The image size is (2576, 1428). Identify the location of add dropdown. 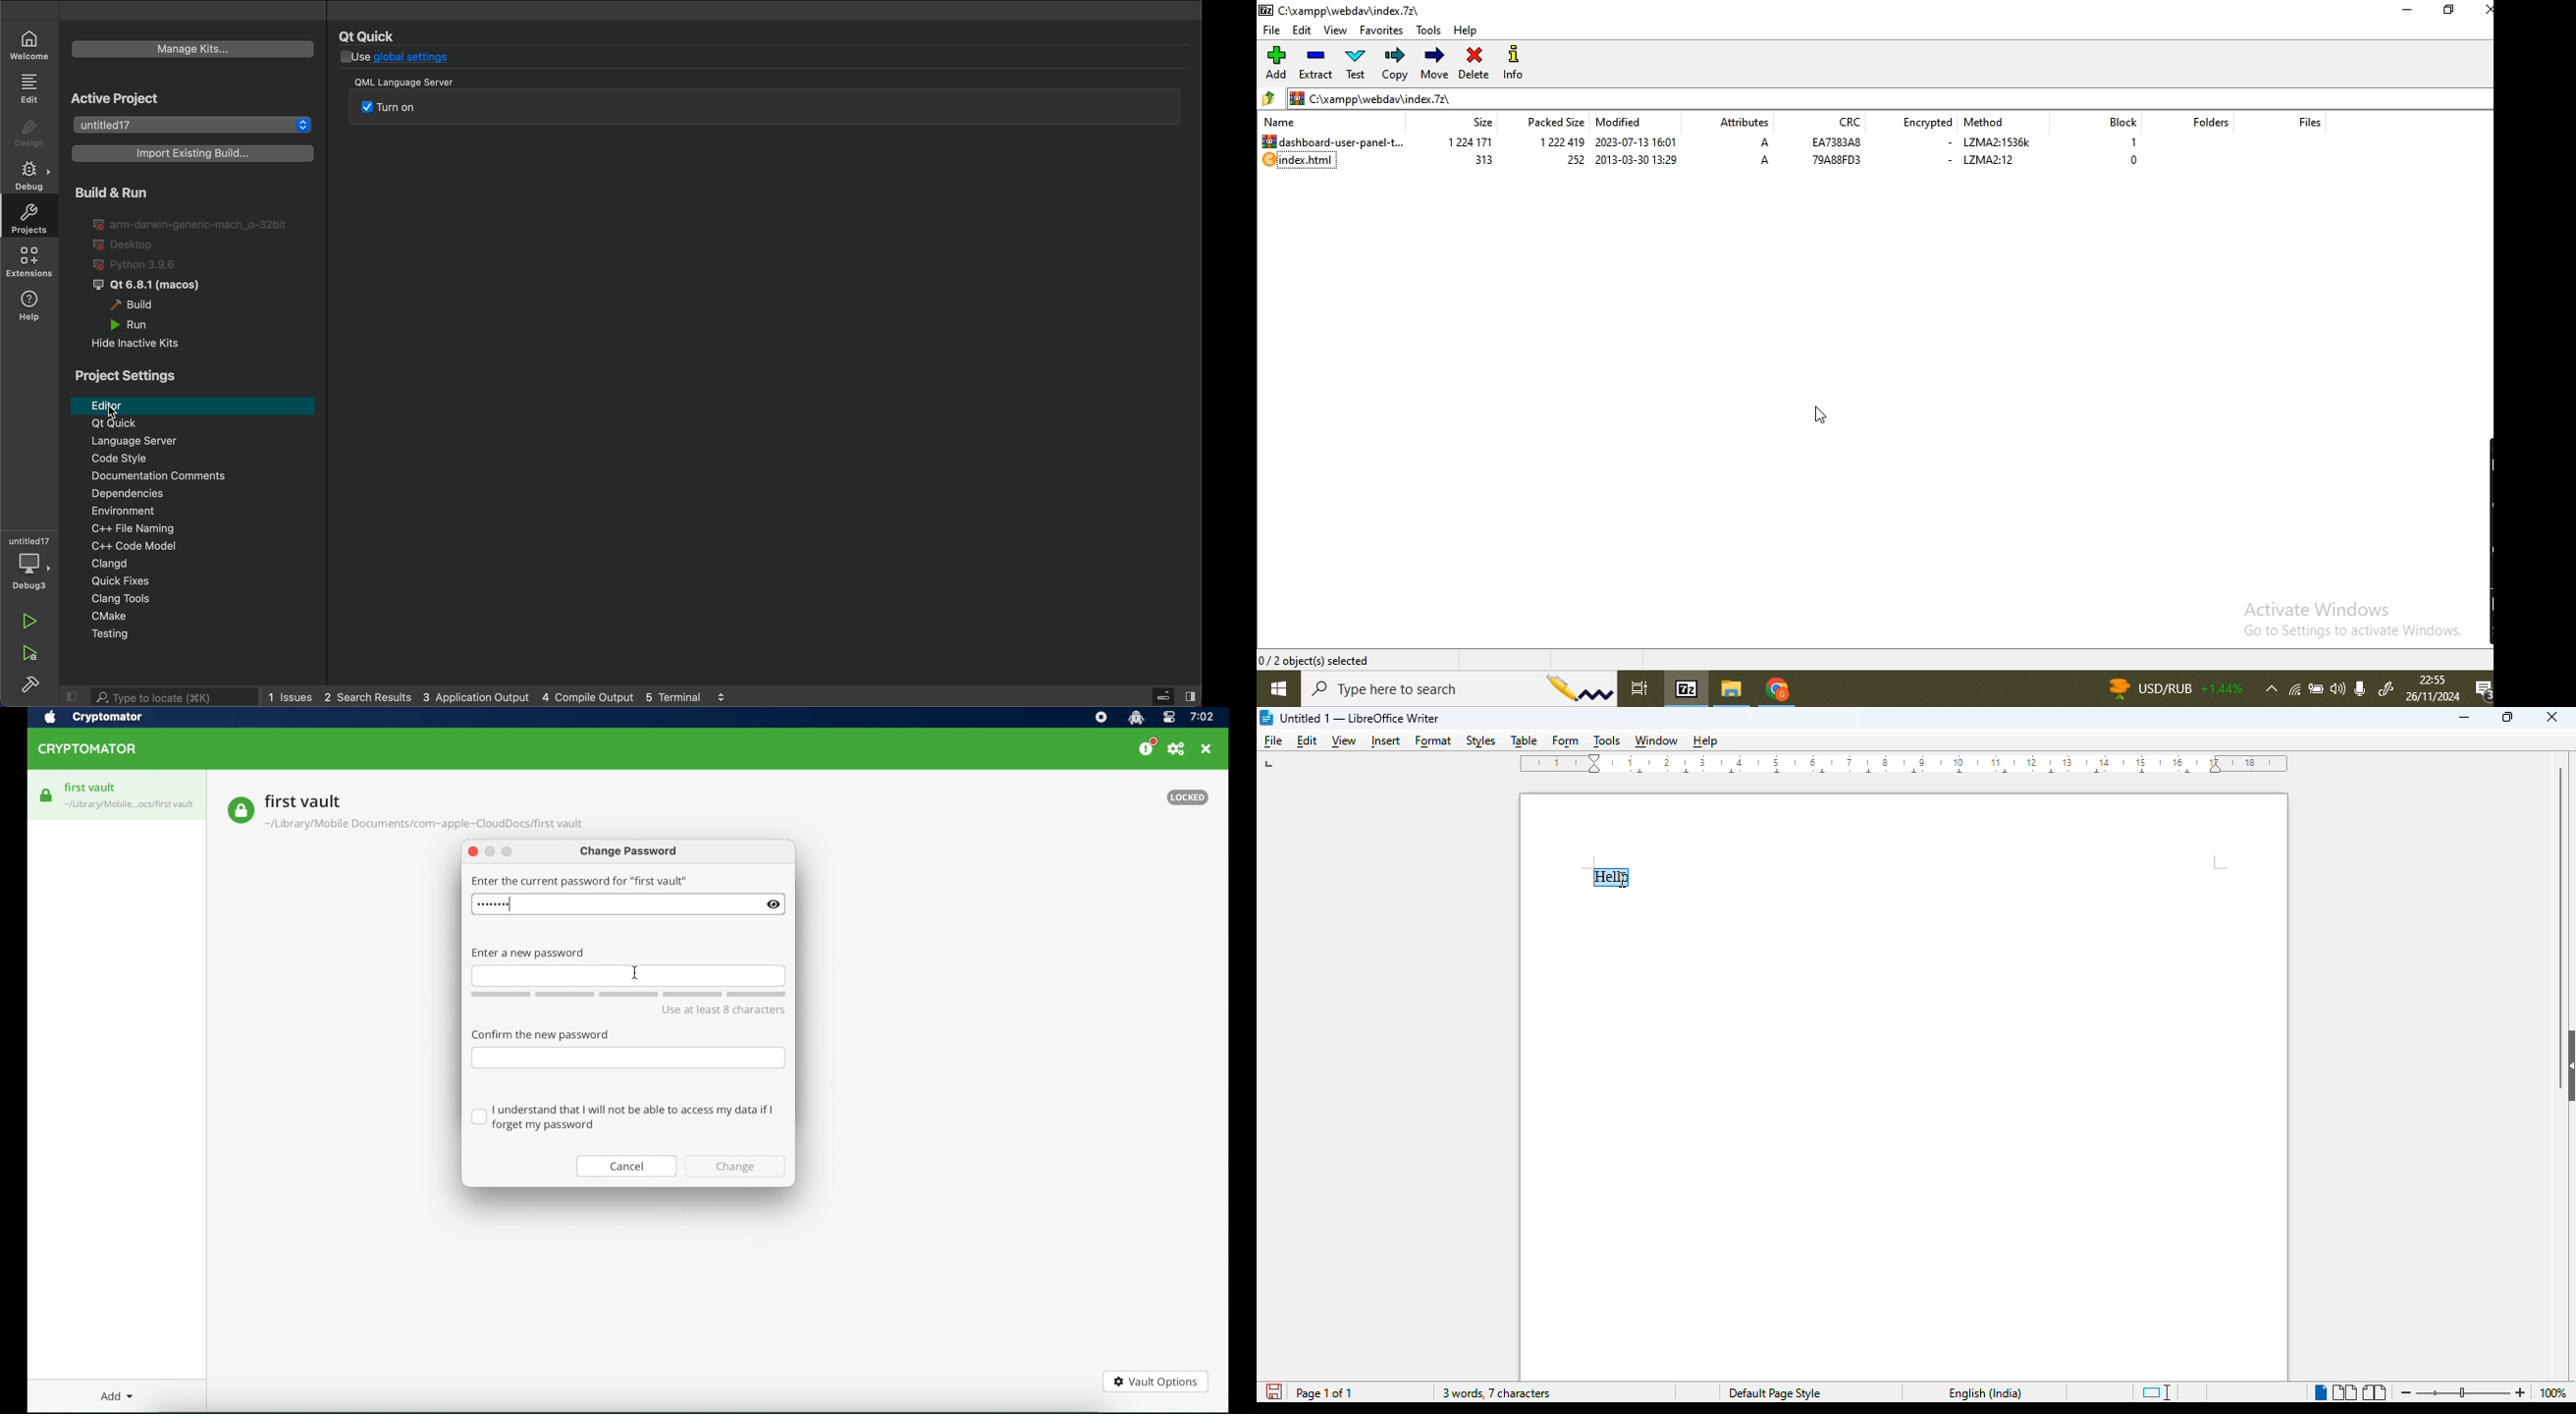
(117, 1396).